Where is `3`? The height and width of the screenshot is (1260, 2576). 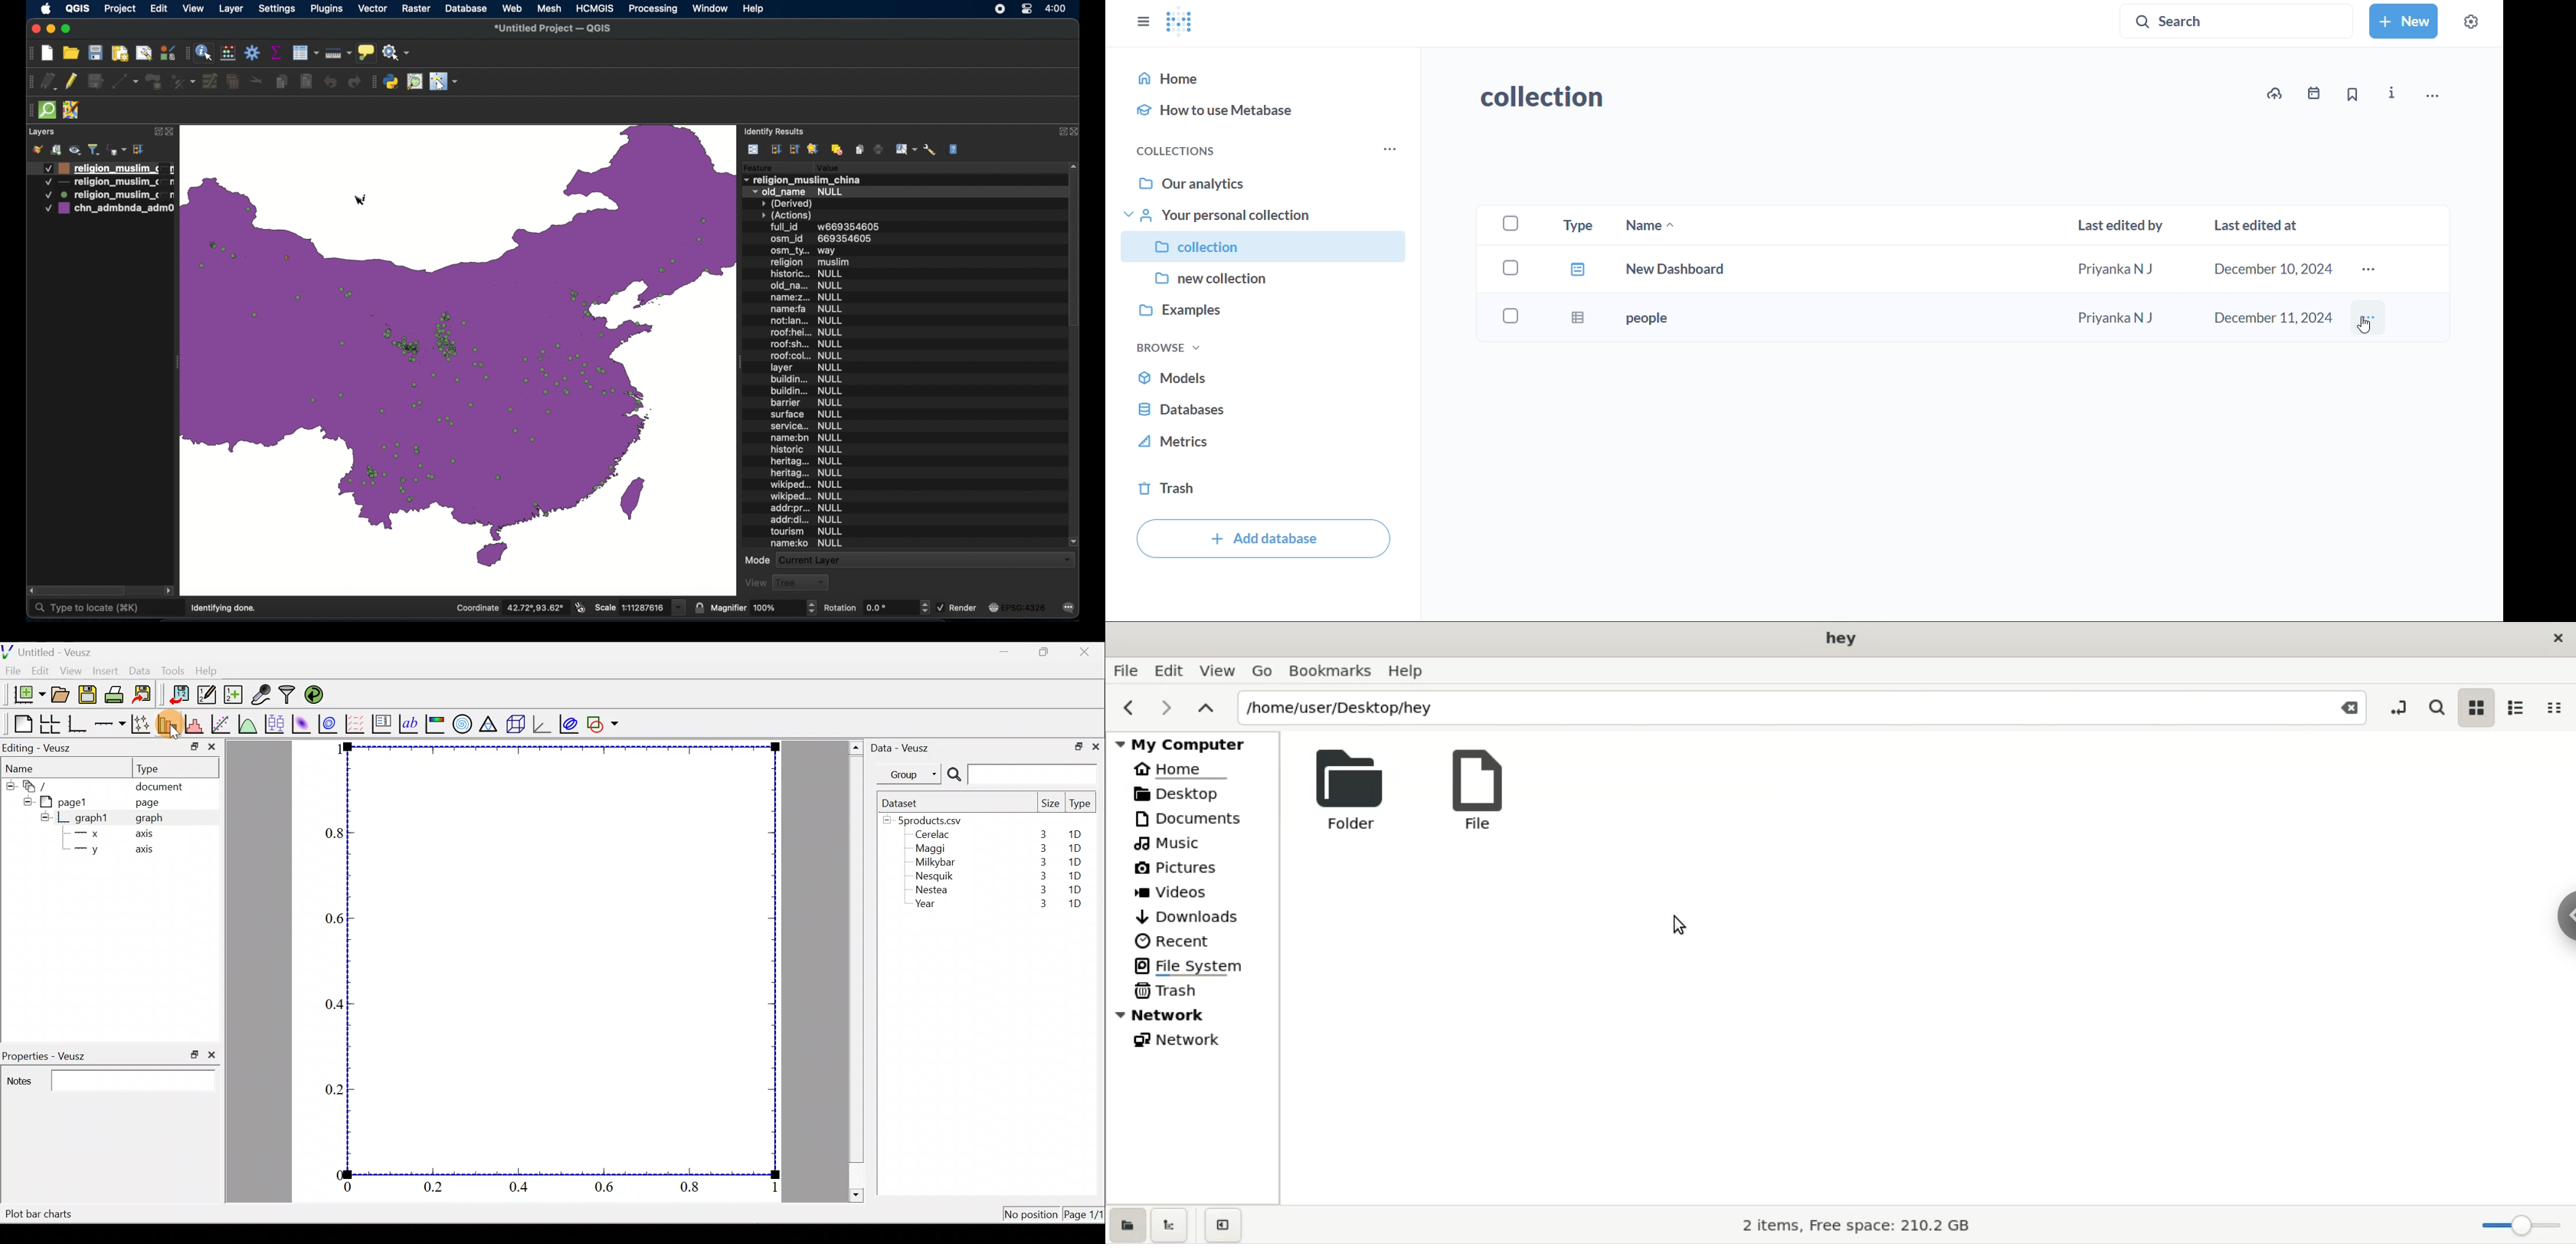
3 is located at coordinates (1042, 834).